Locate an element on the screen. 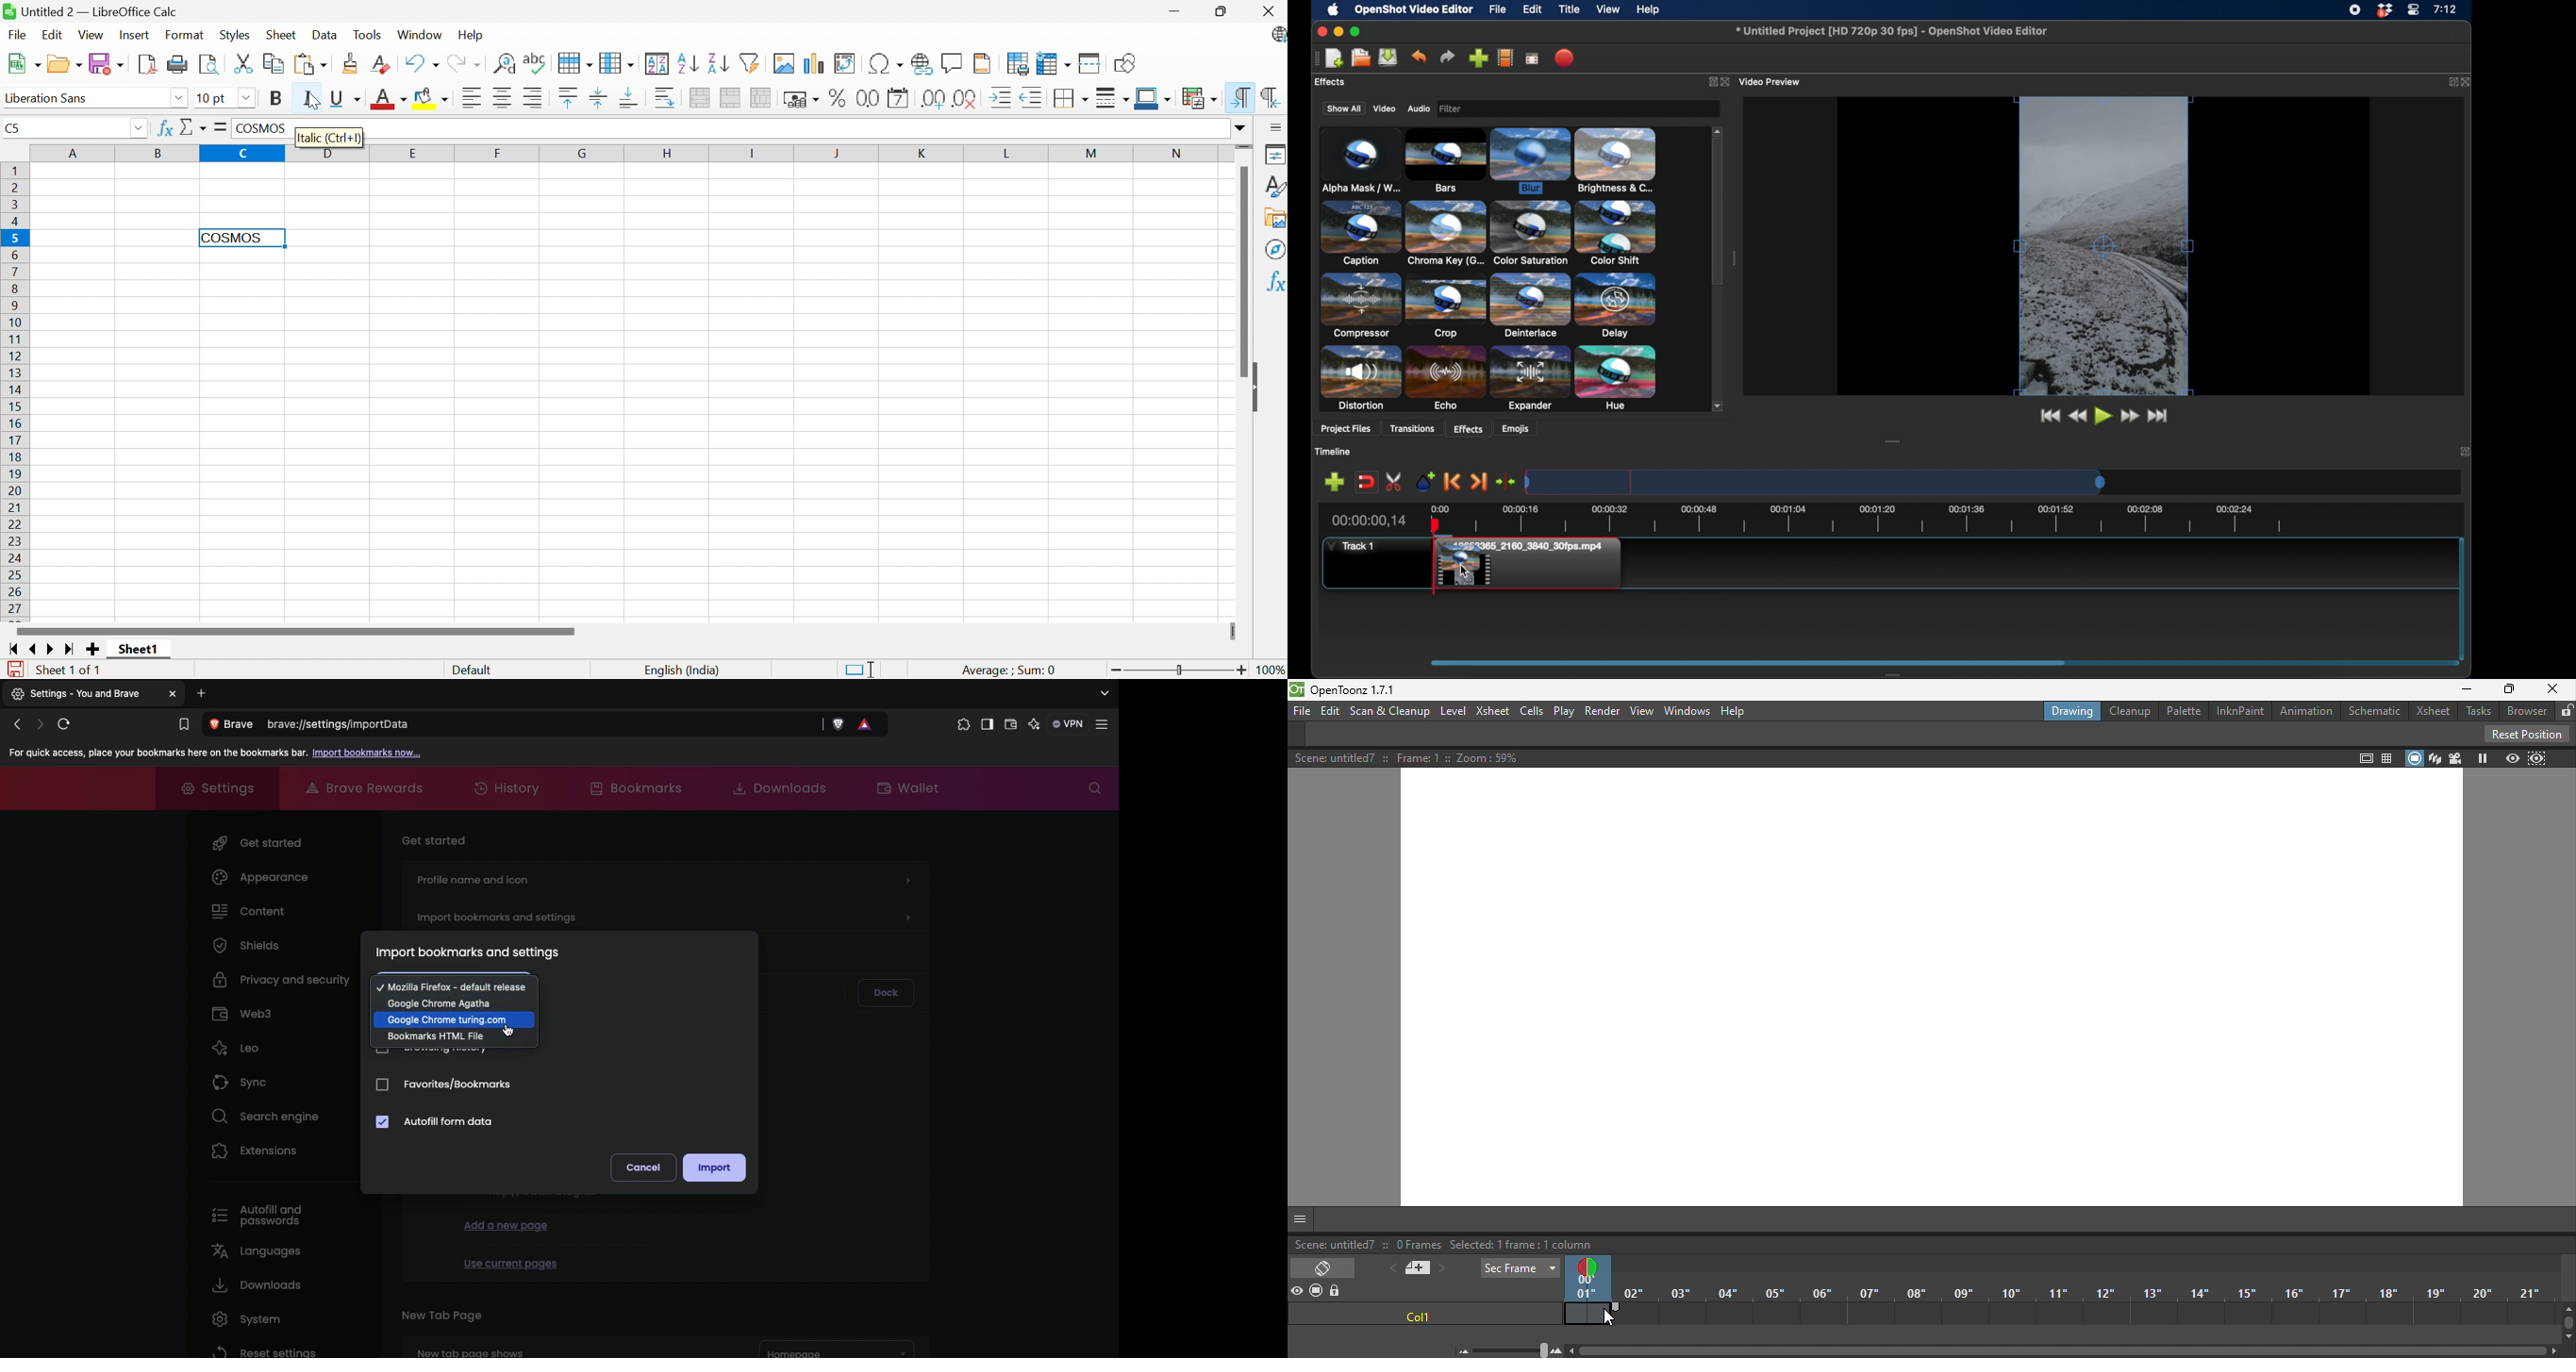 Image resolution: width=2576 pixels, height=1372 pixels. Cells is located at coordinates (1531, 712).